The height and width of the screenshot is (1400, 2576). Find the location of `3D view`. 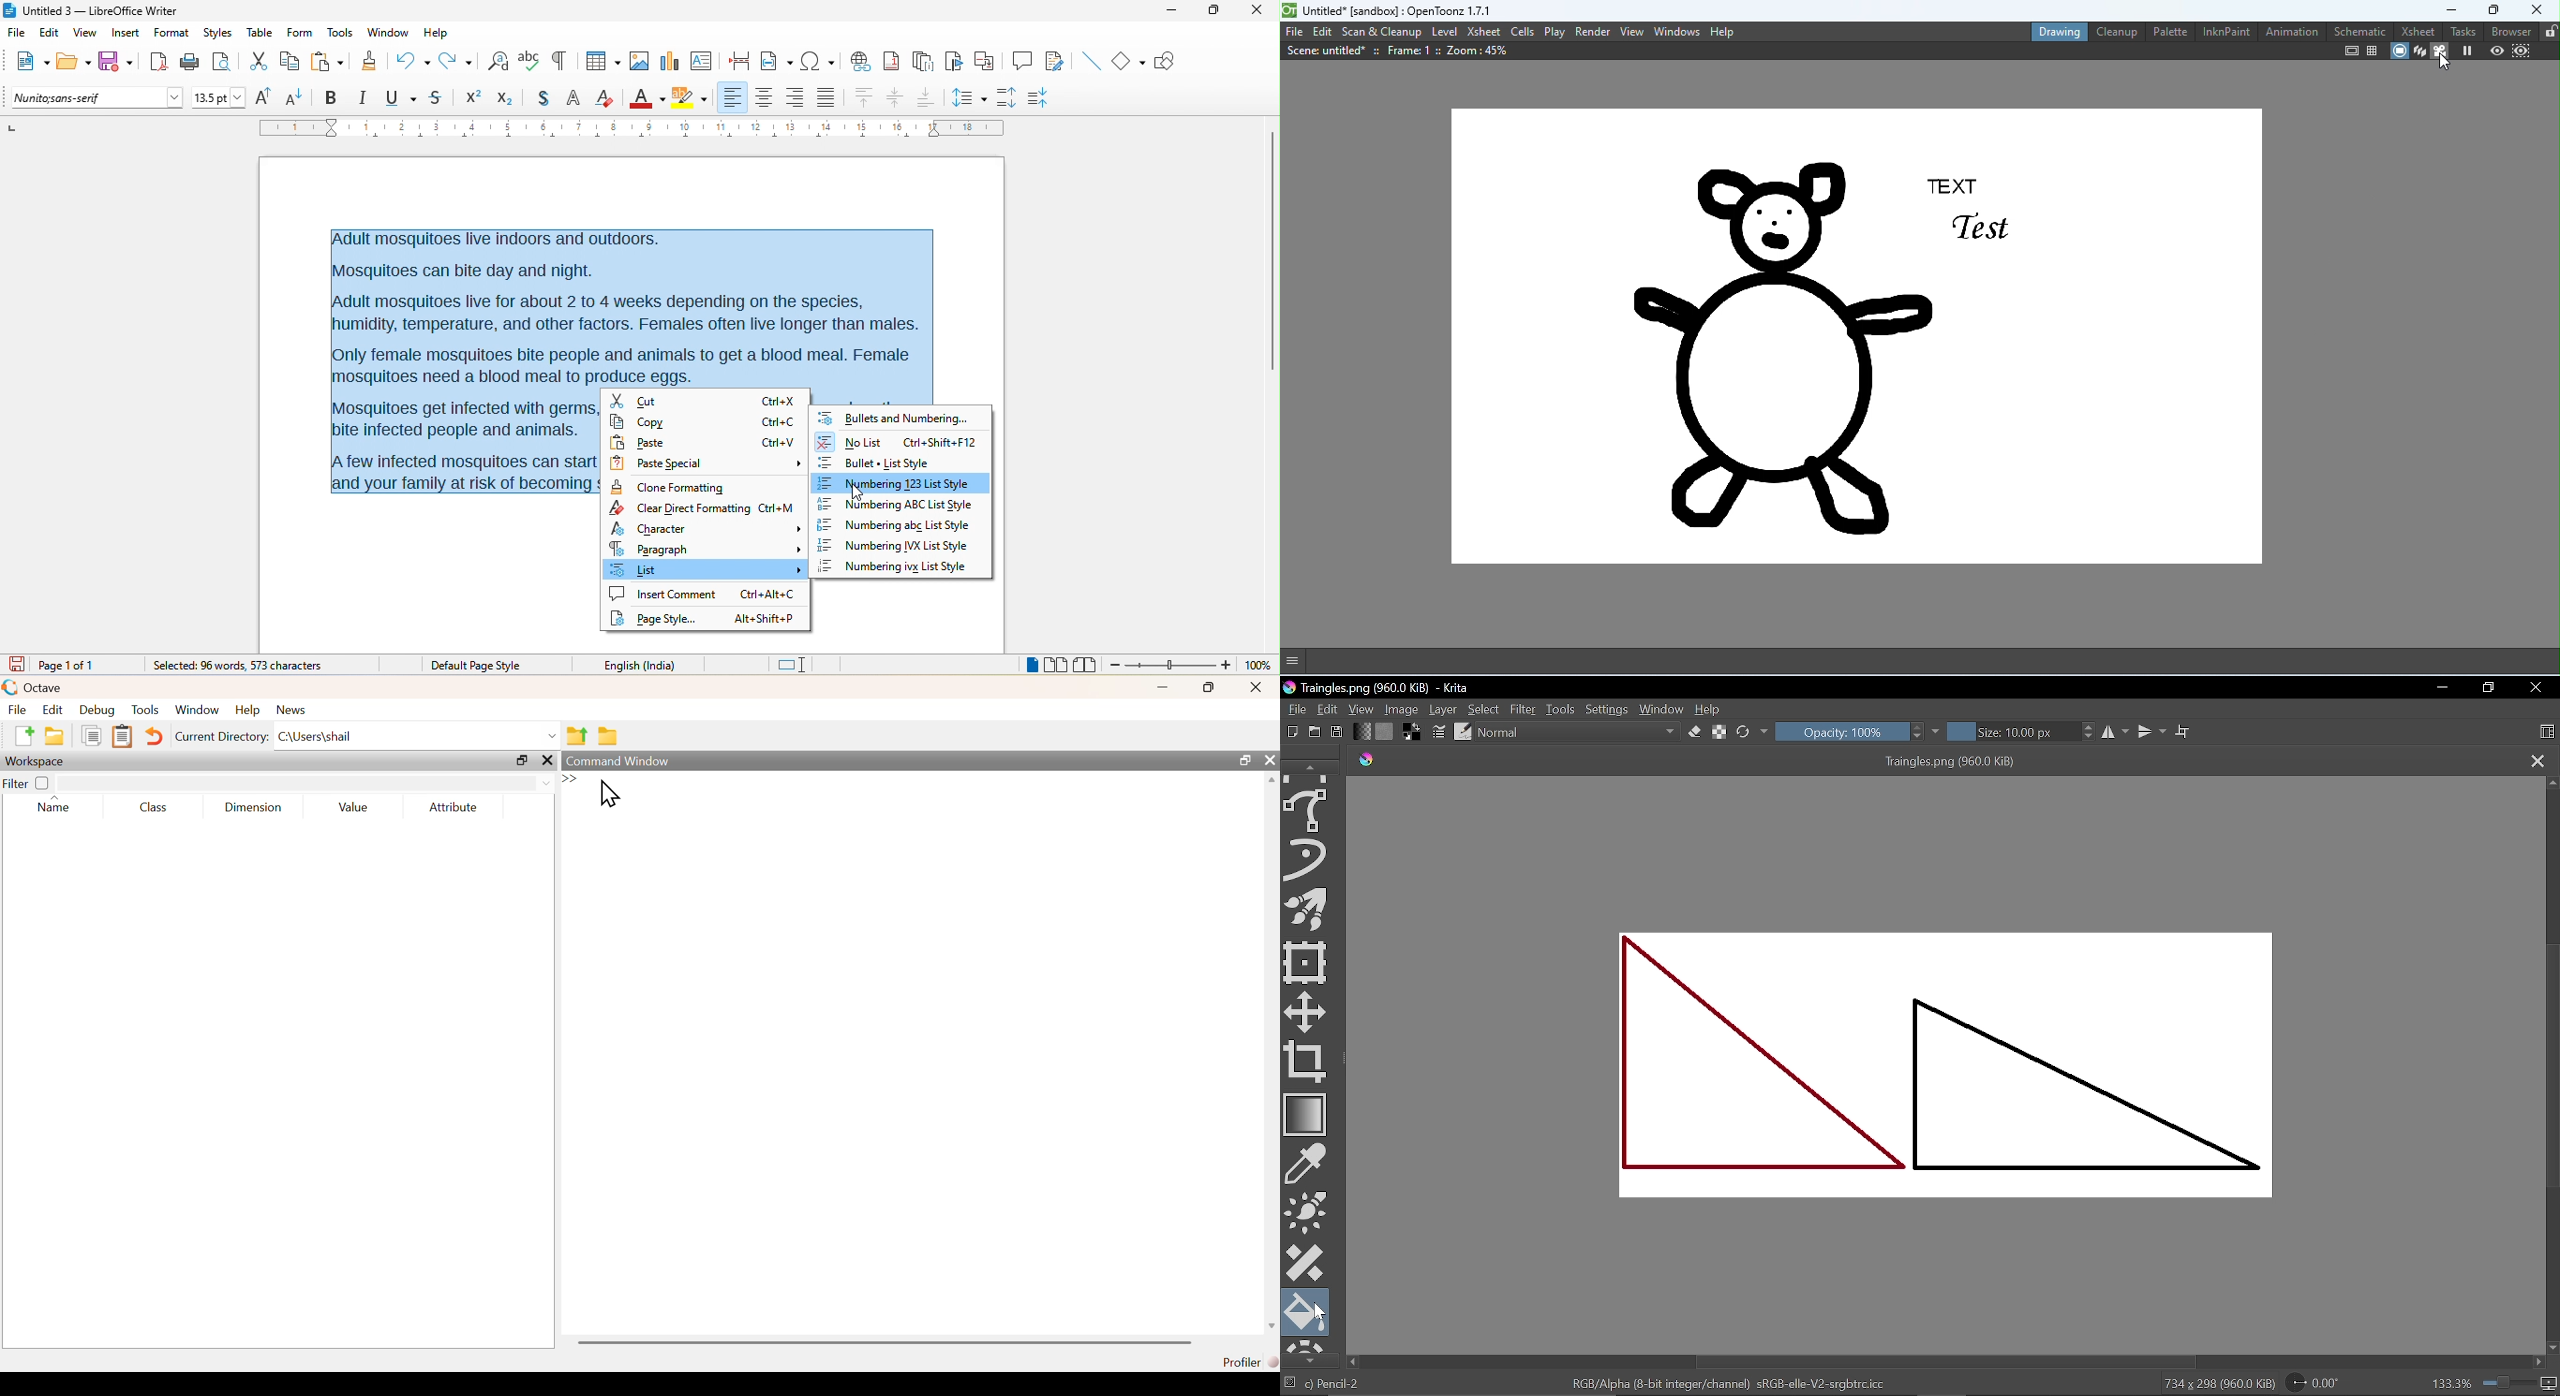

3D view is located at coordinates (2418, 52).